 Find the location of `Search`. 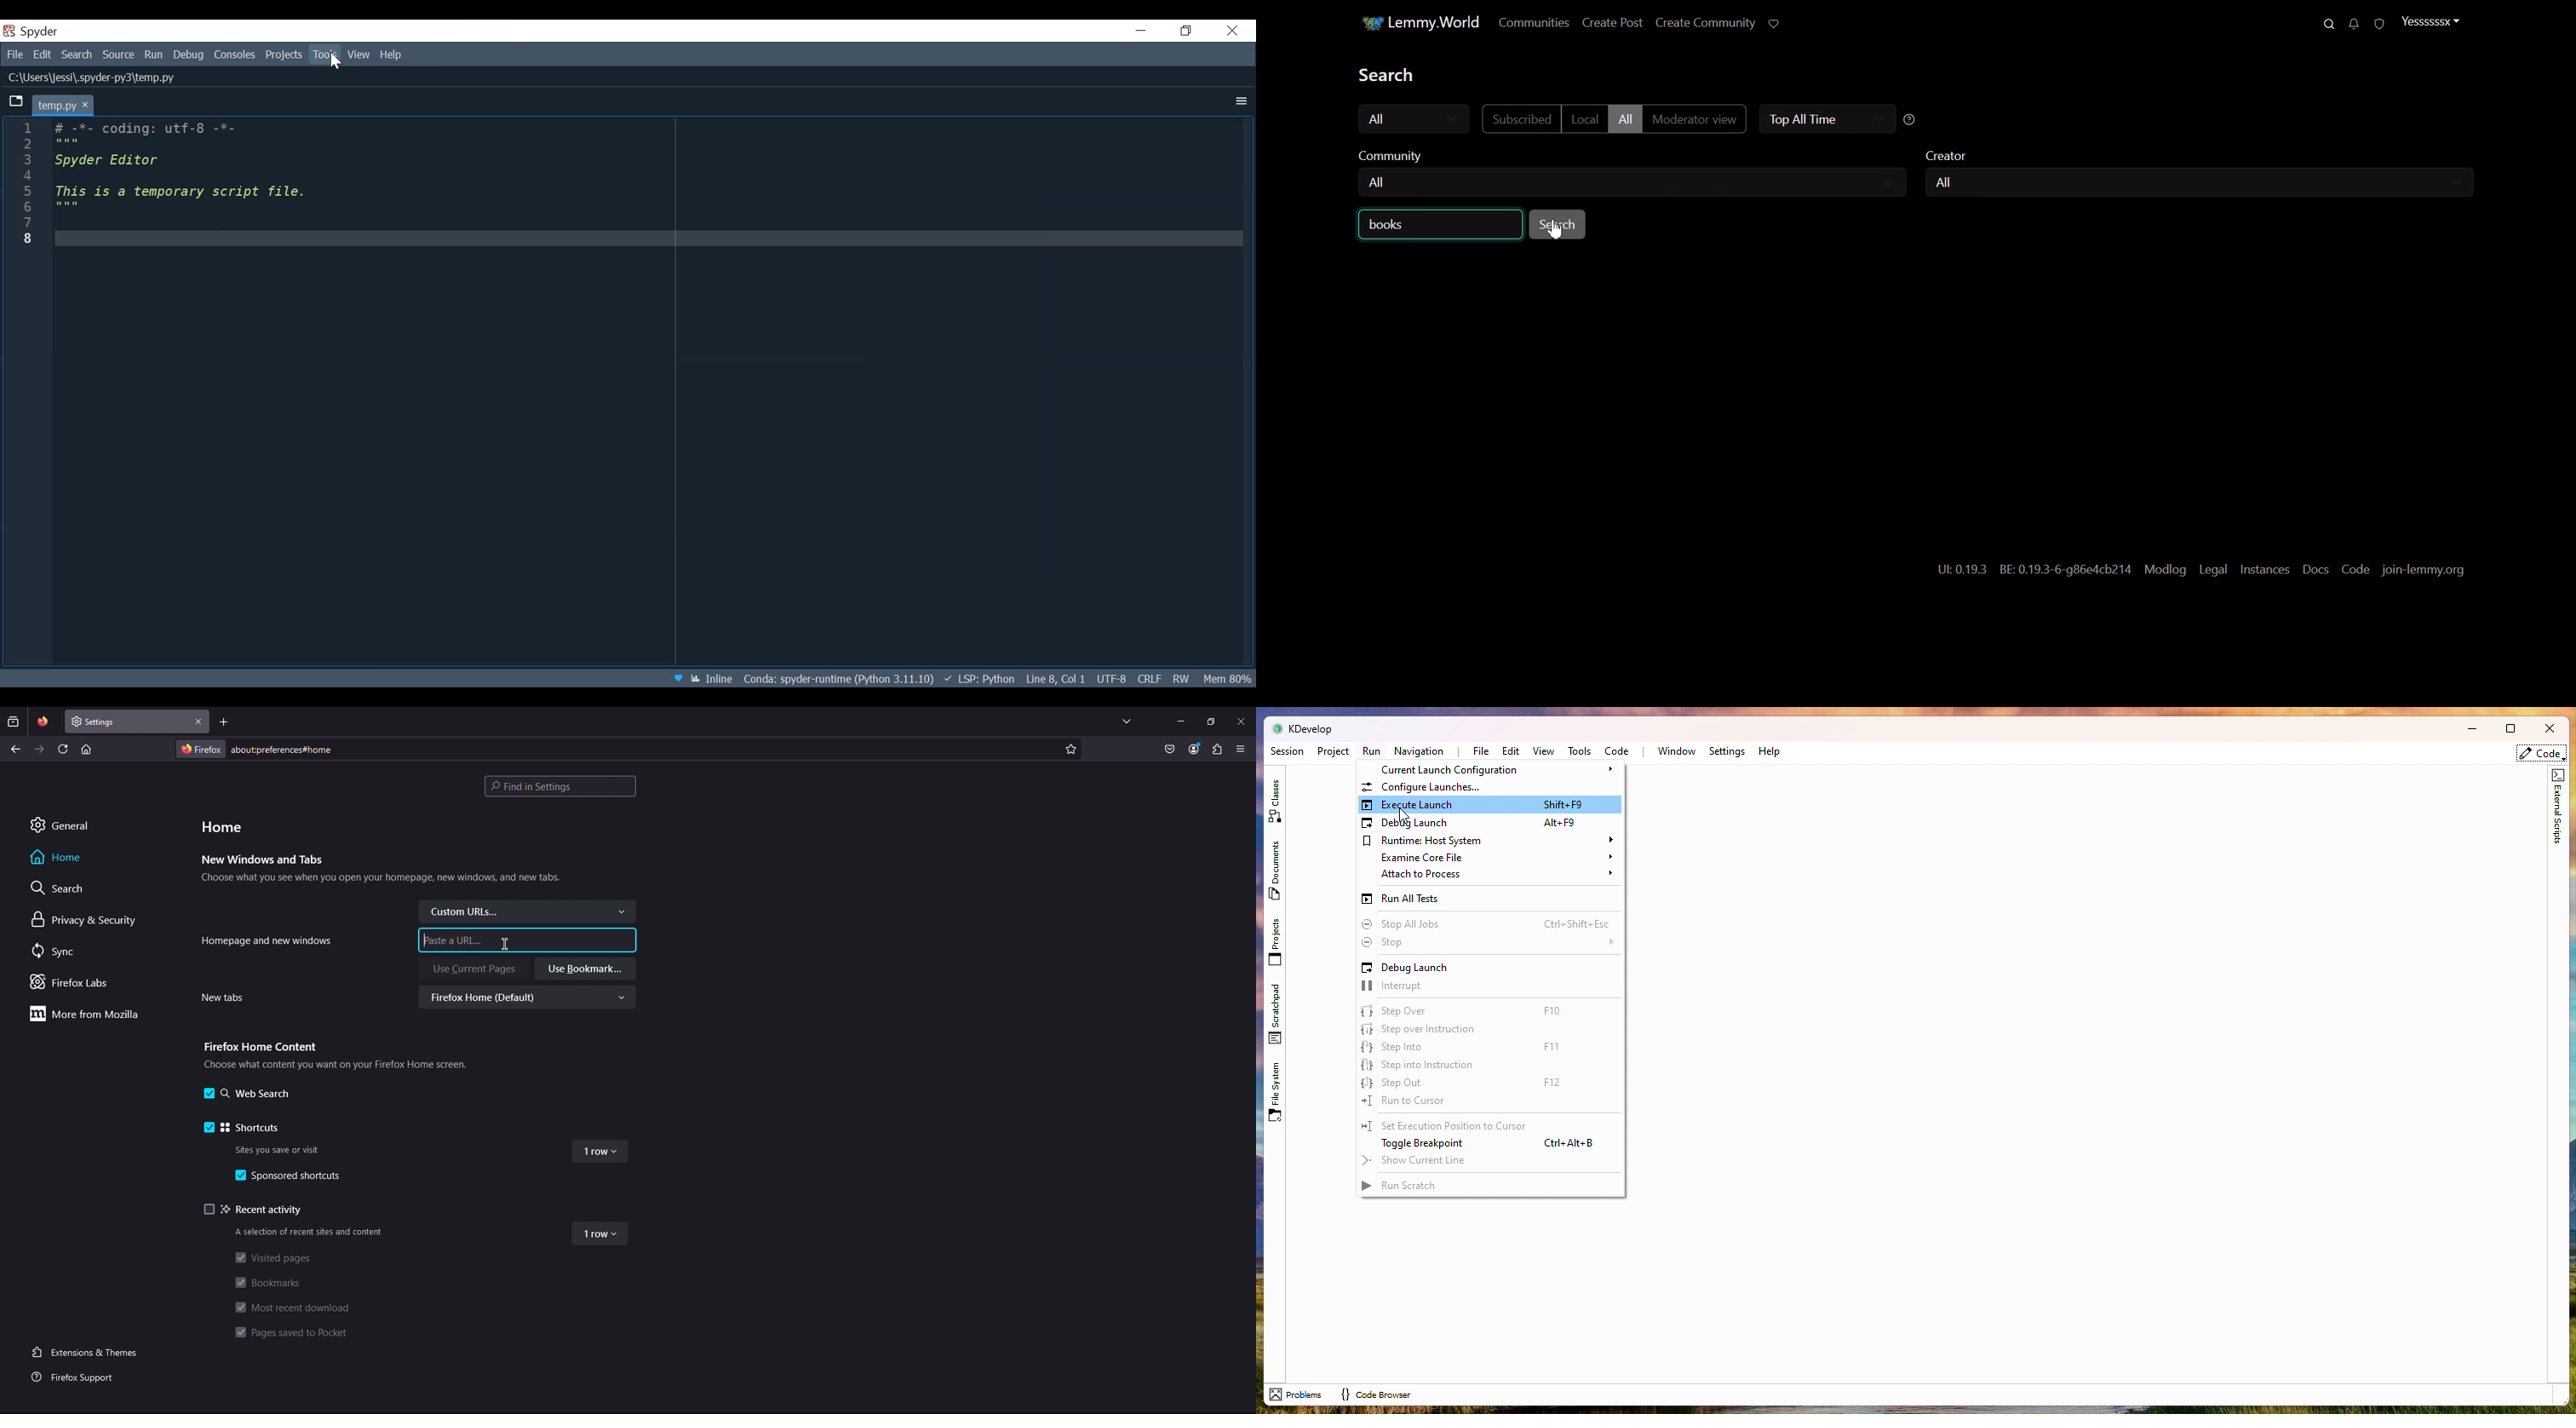

Search is located at coordinates (75, 55).